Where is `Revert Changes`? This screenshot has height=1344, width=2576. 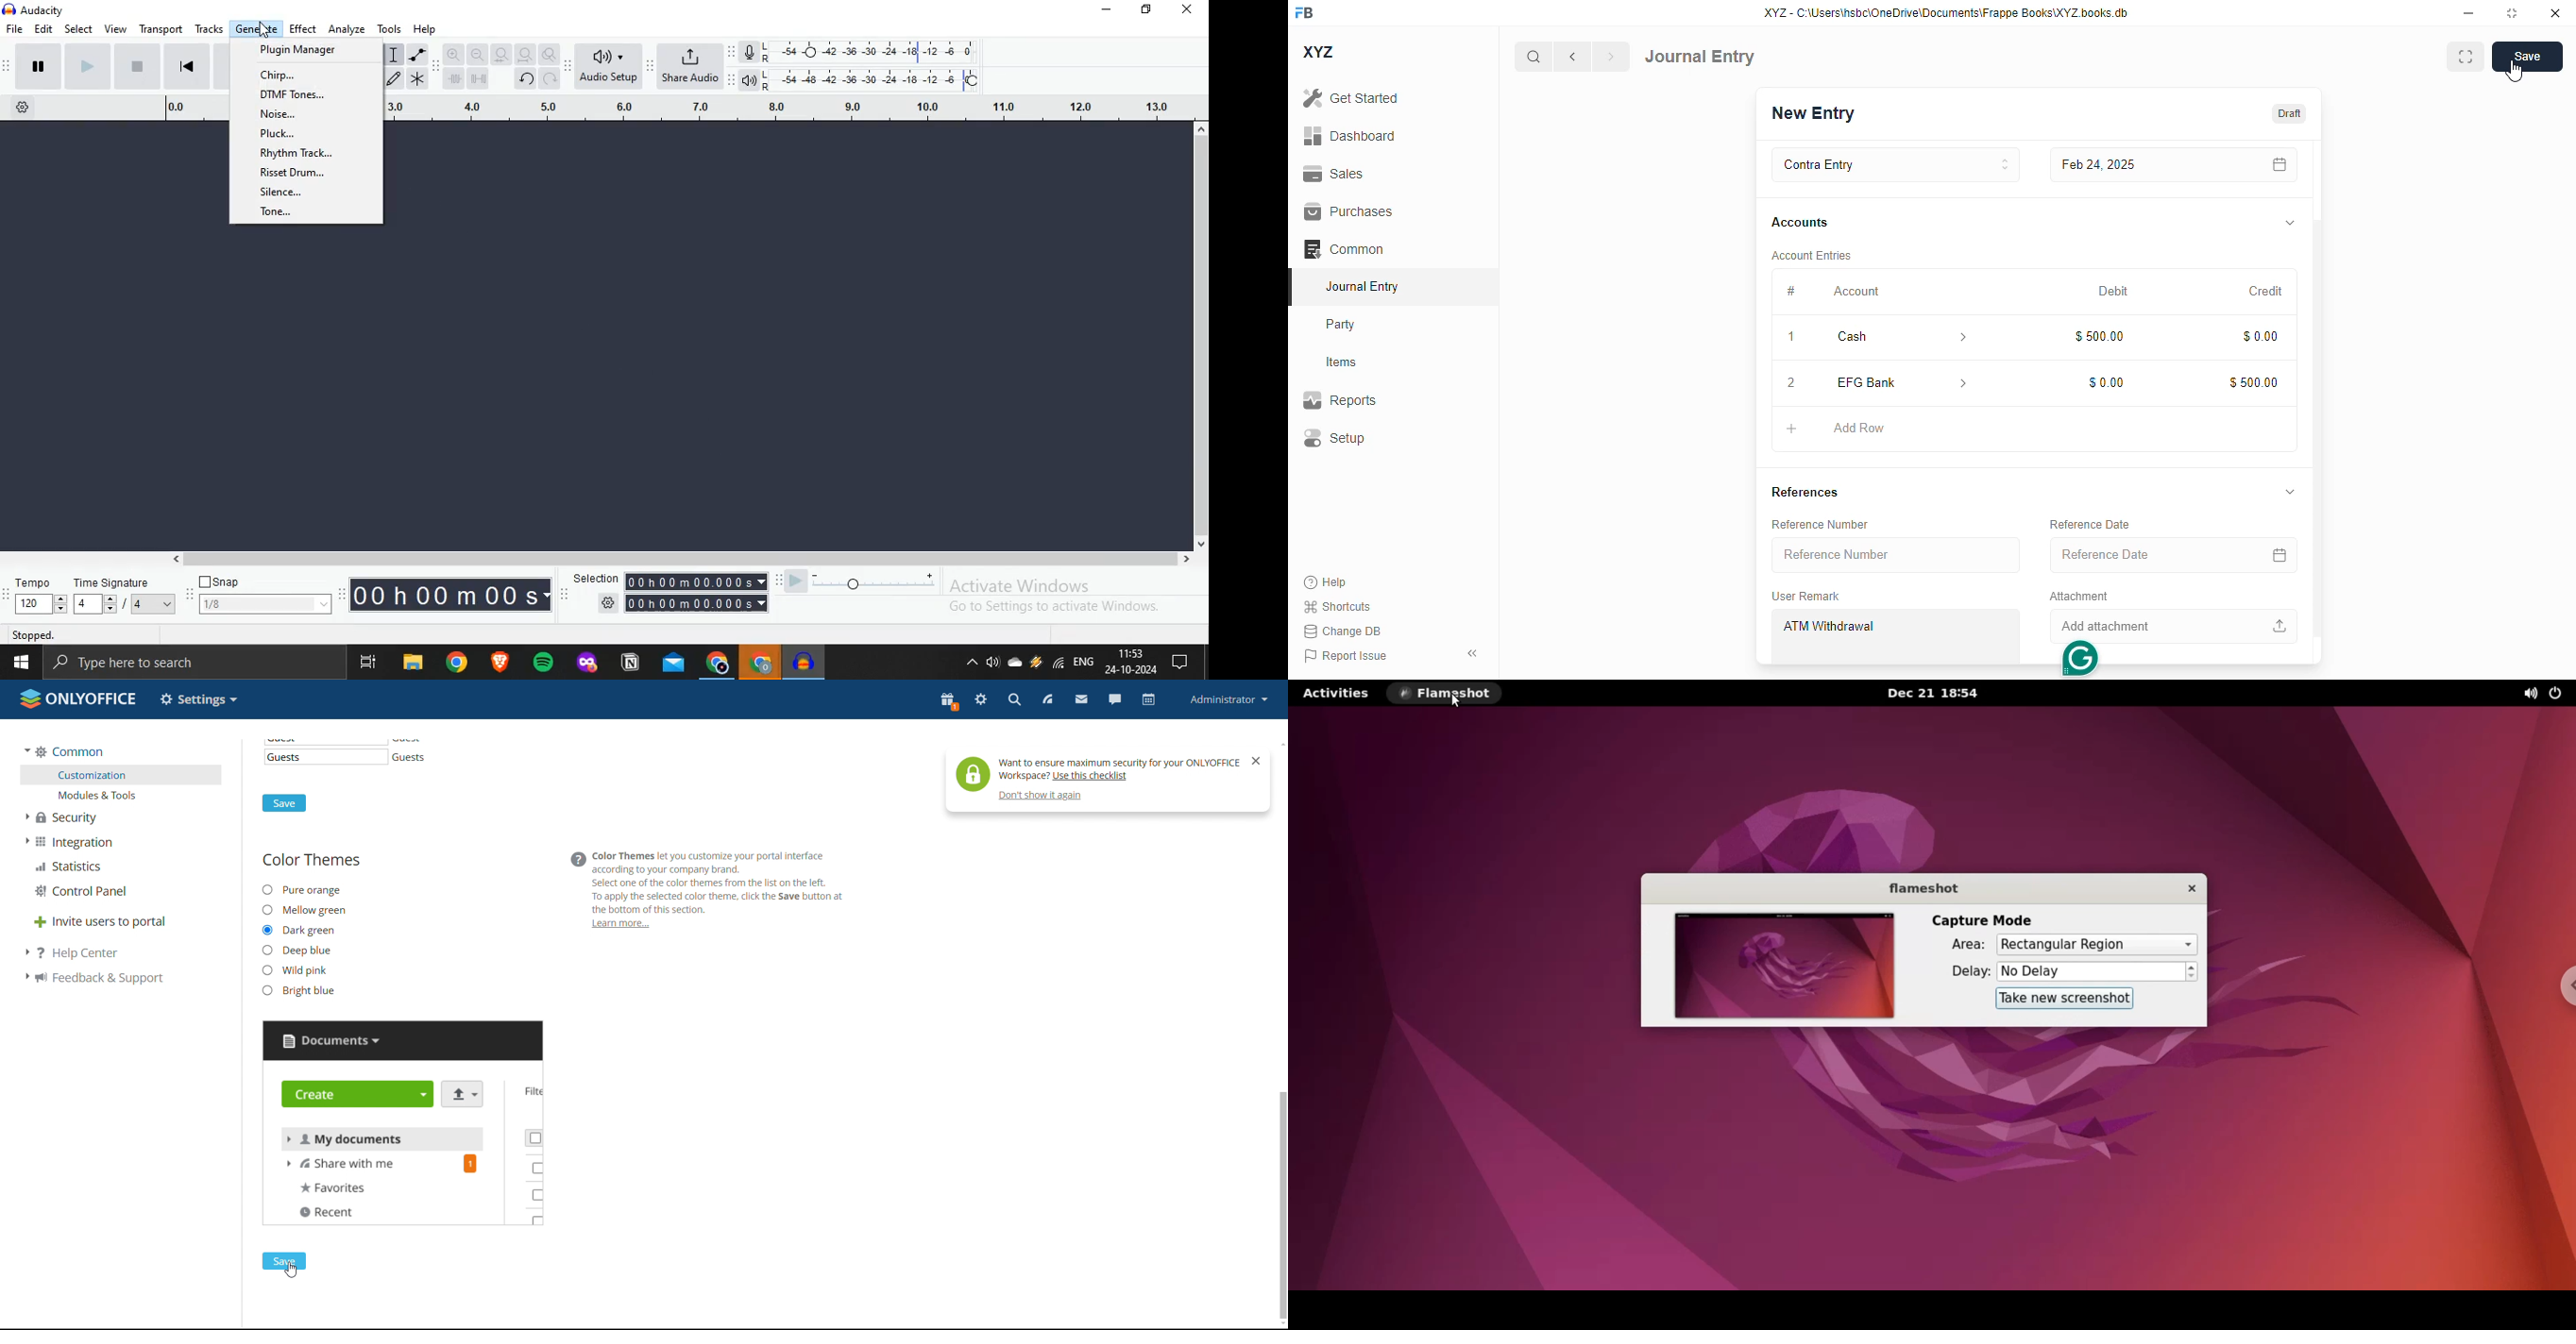 Revert Changes is located at coordinates (525, 79).